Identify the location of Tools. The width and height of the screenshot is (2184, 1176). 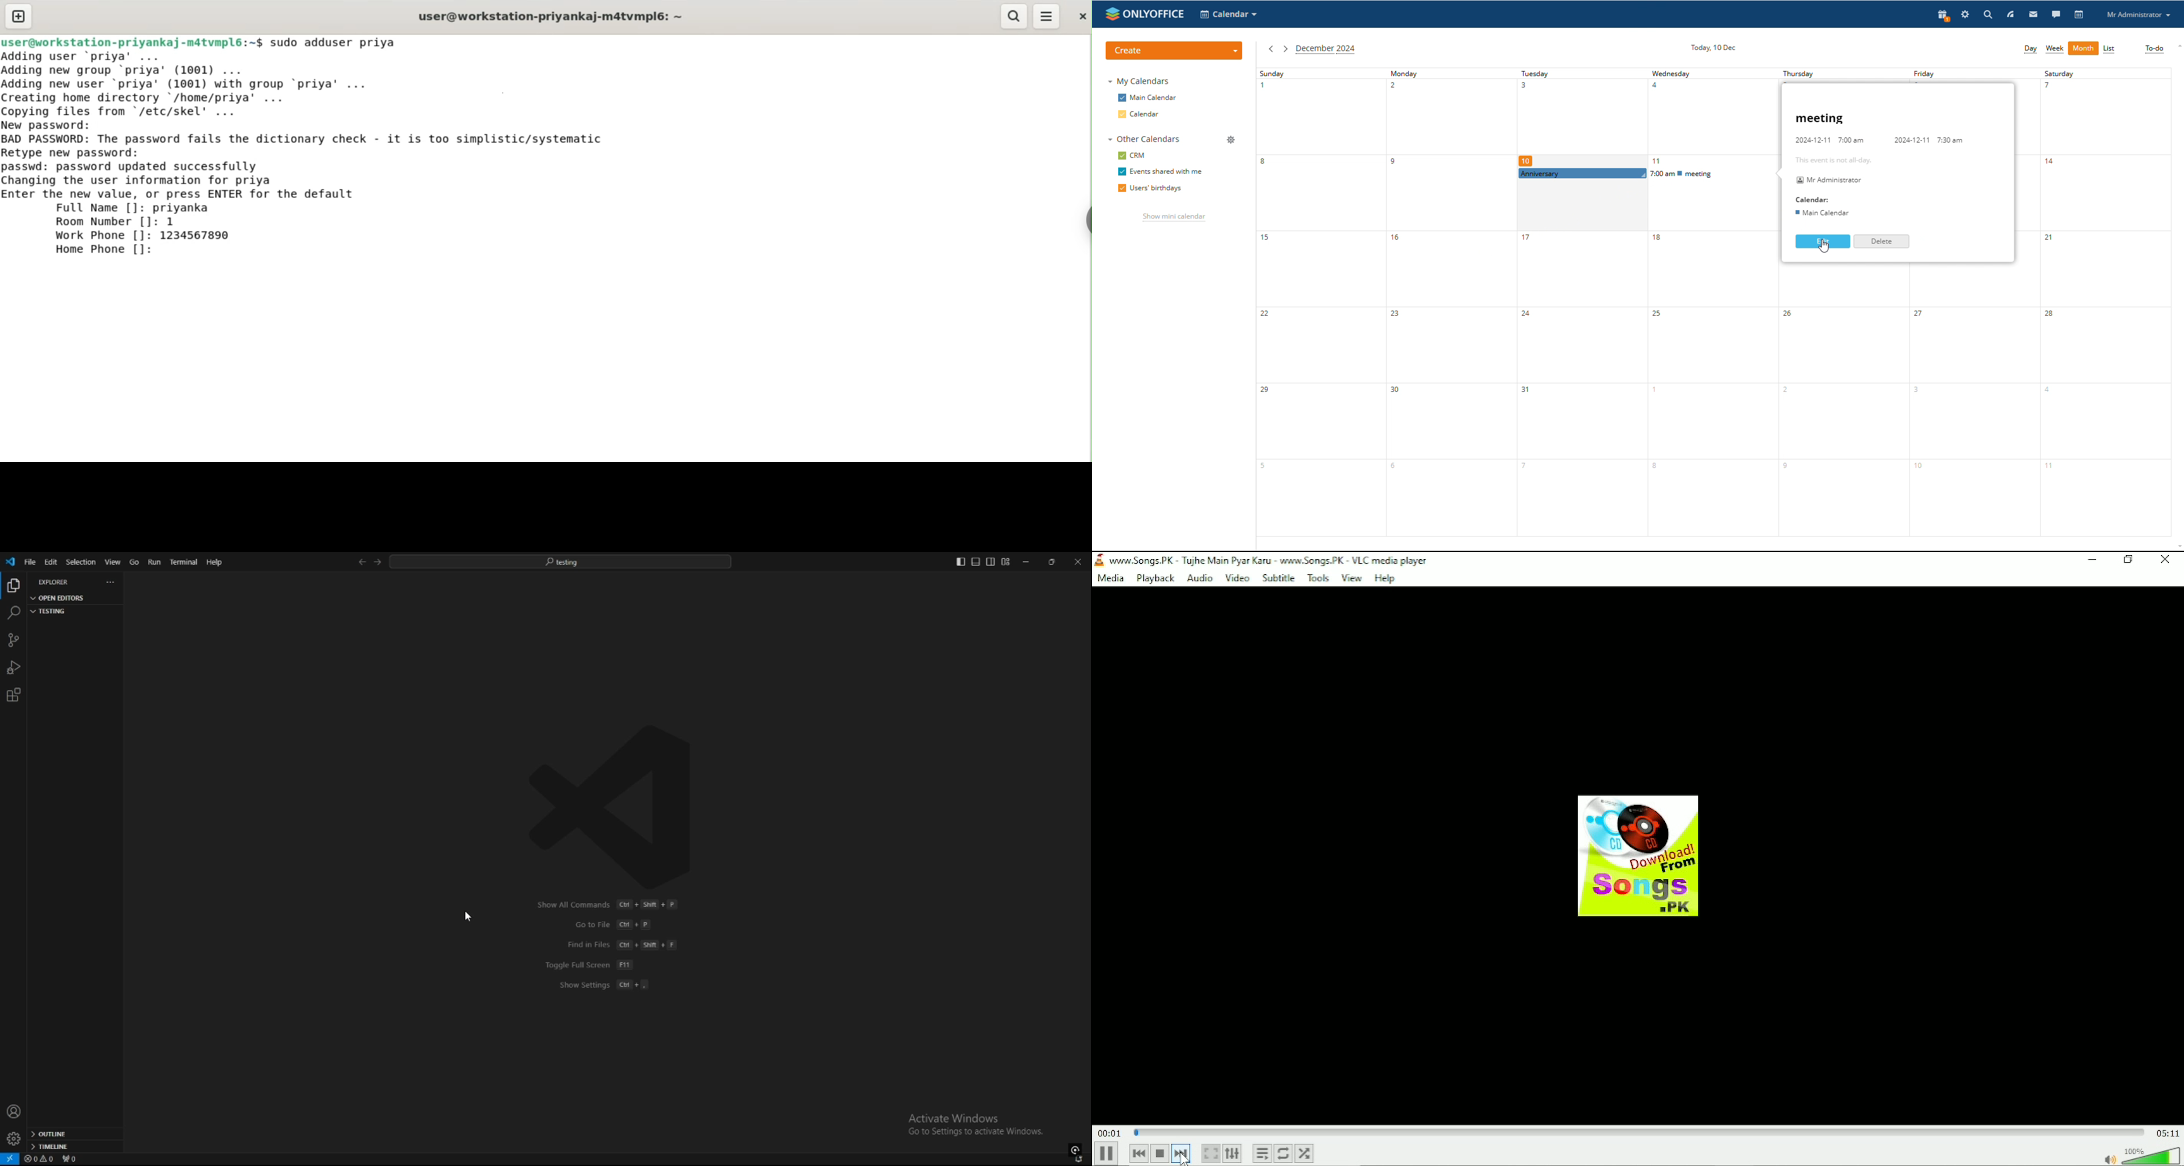
(1317, 577).